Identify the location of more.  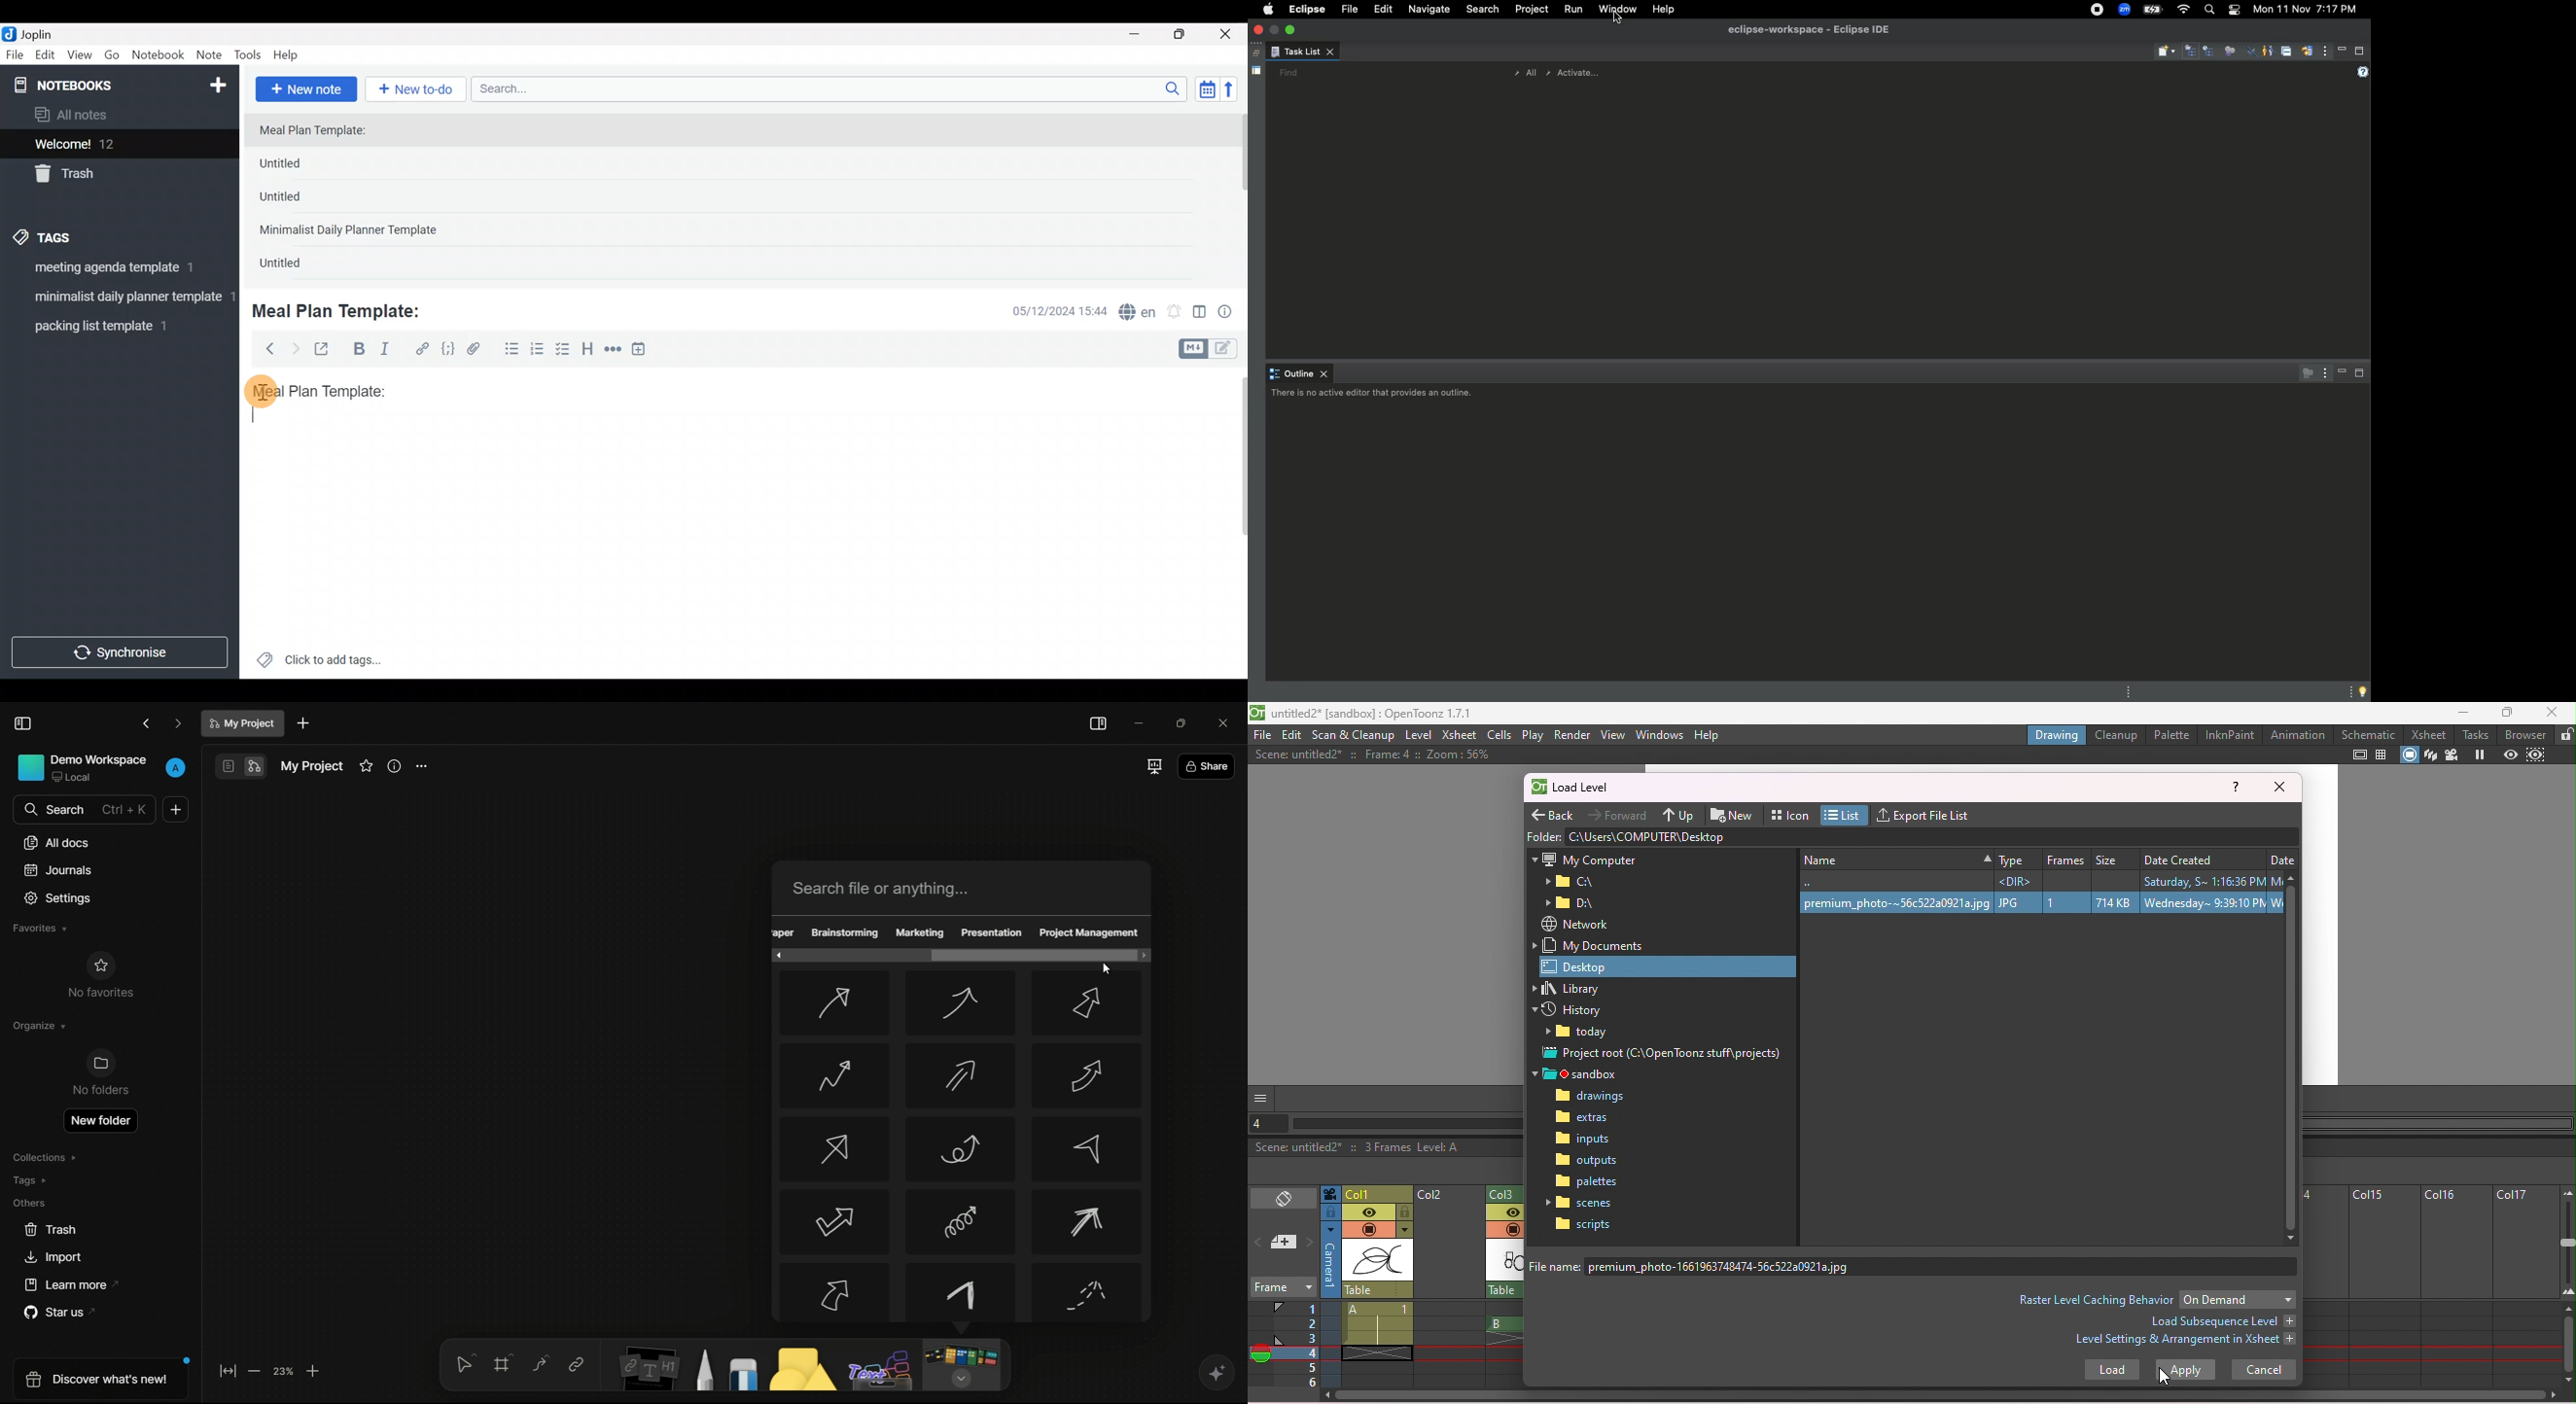
(2348, 690).